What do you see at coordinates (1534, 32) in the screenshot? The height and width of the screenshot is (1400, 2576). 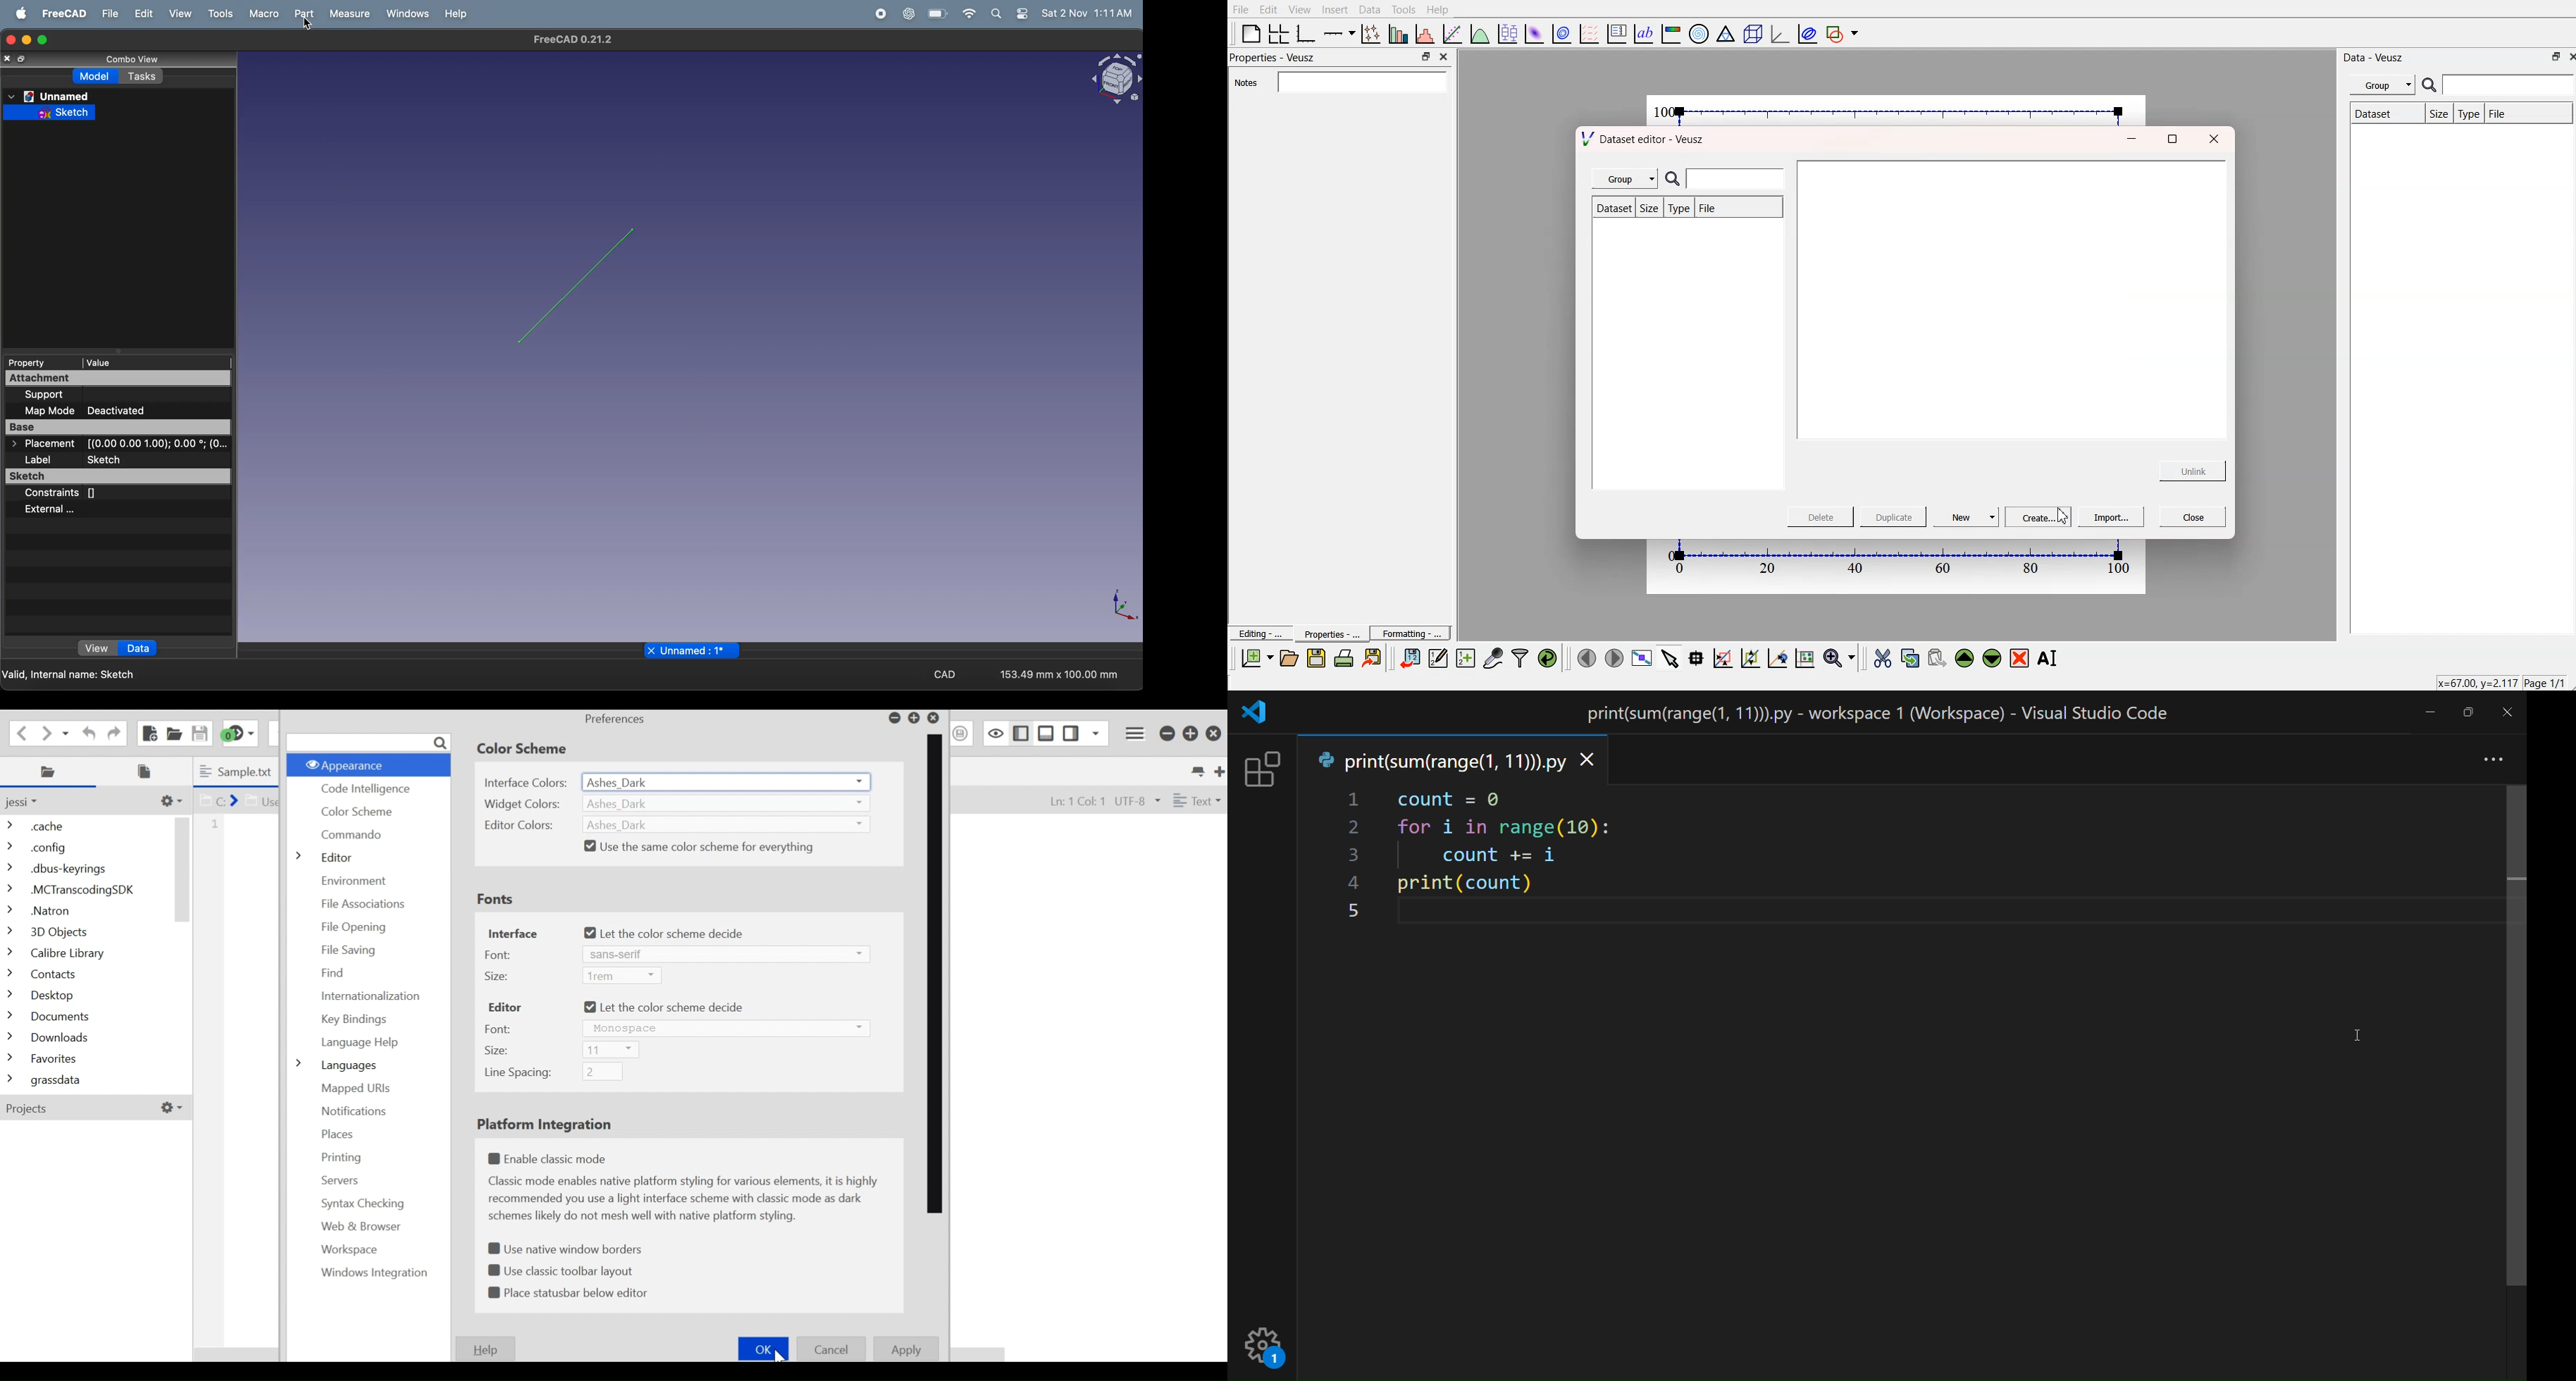 I see `plot a 2d dataset as an` at bounding box center [1534, 32].